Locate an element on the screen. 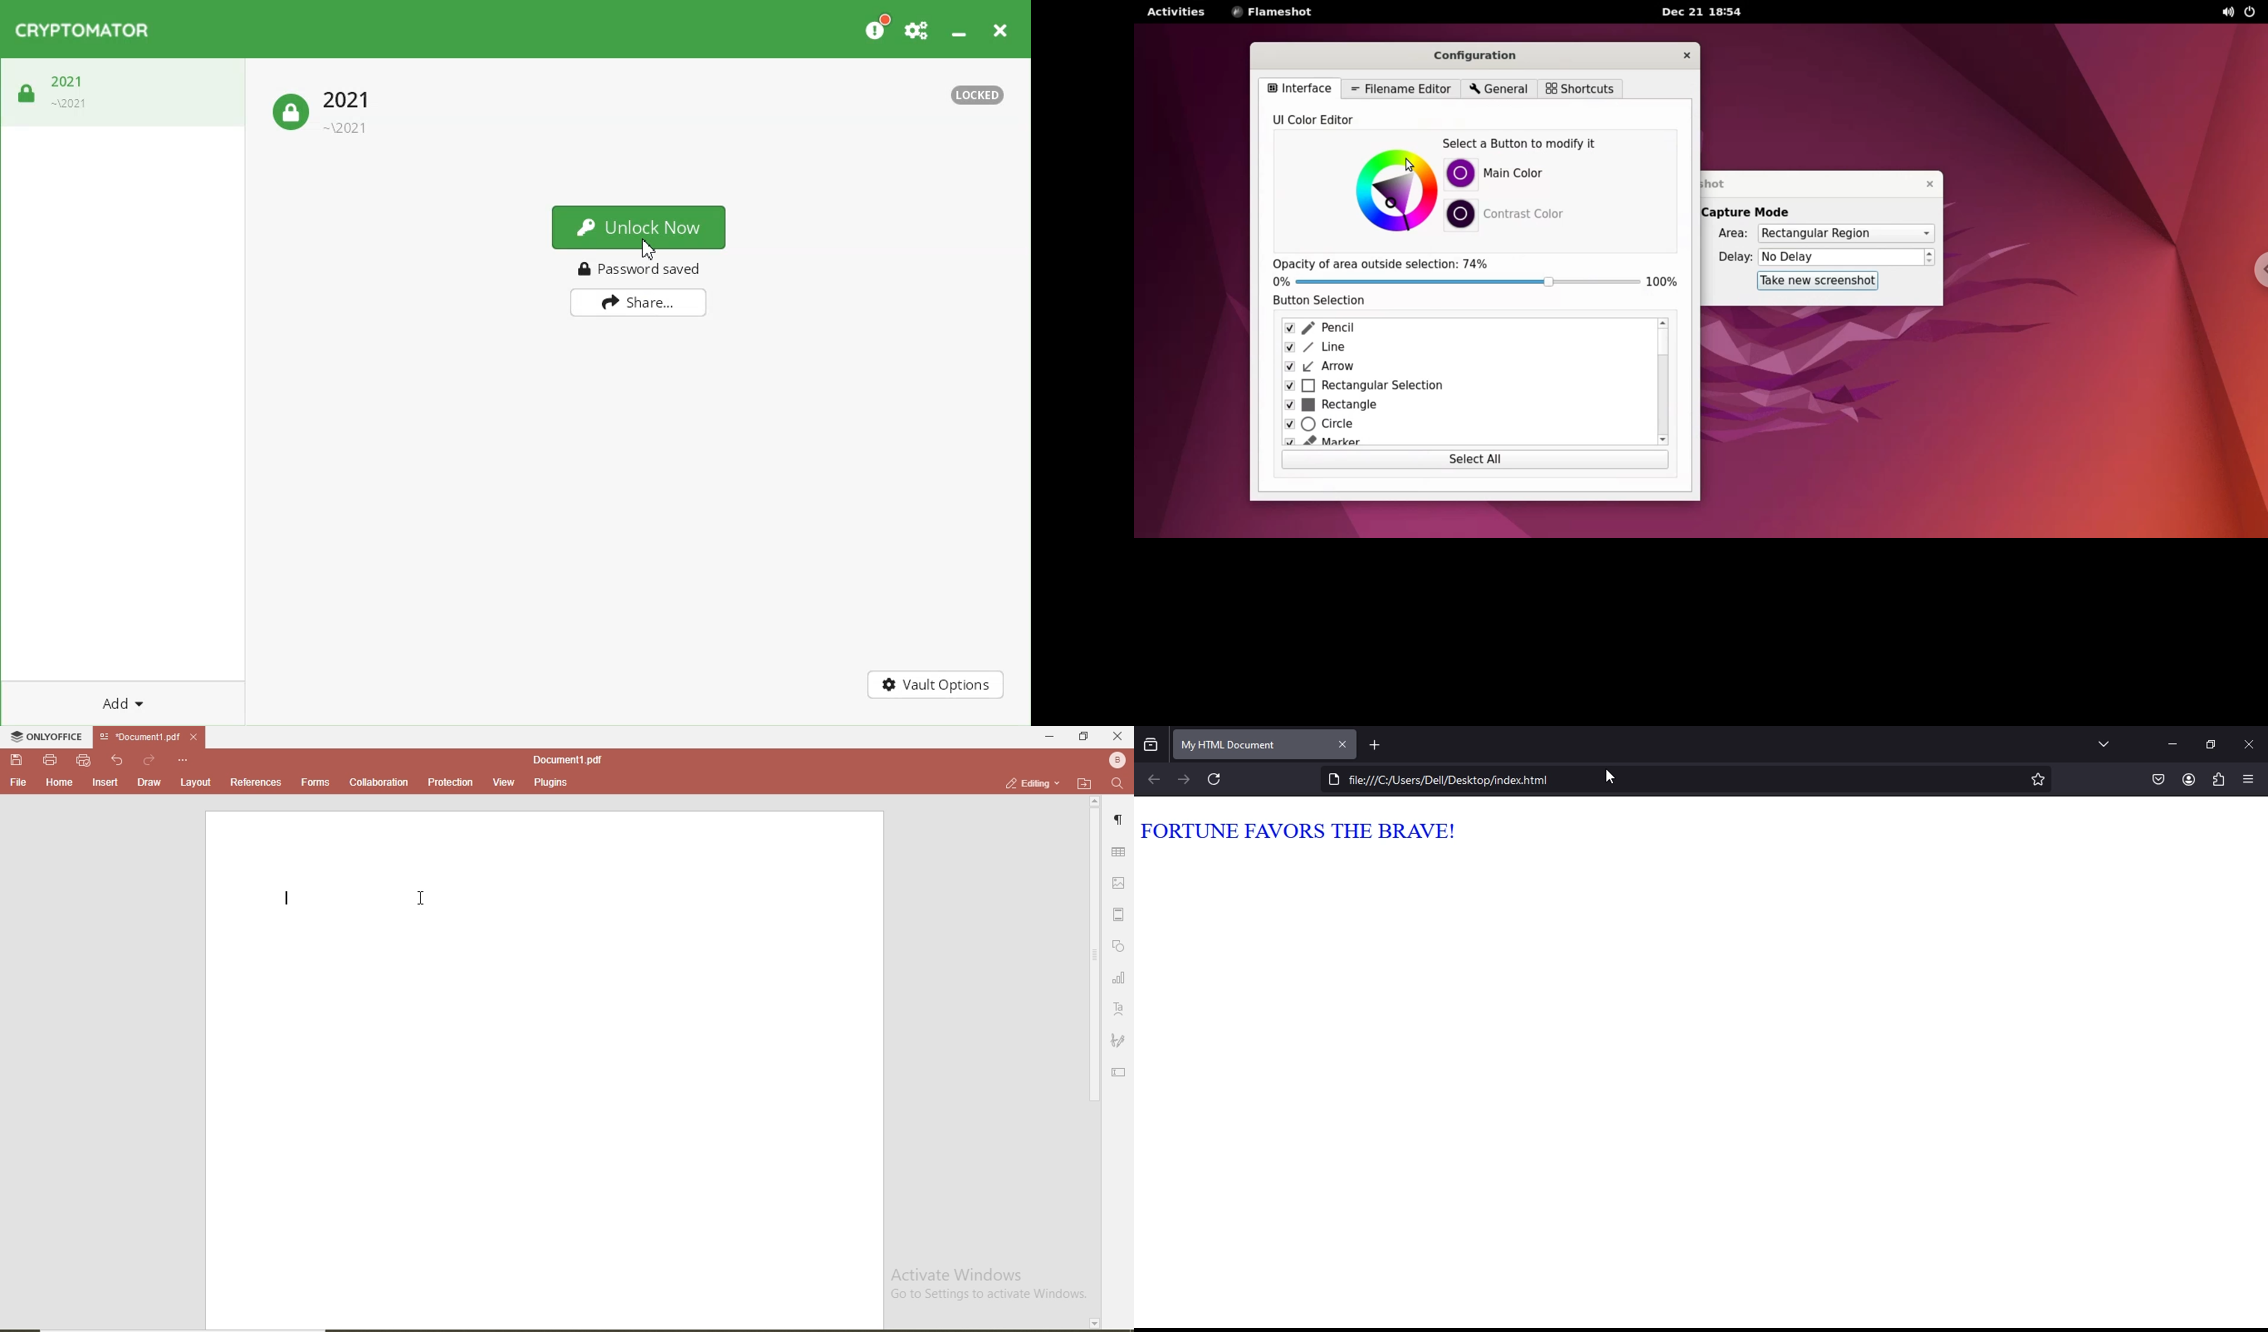 The width and height of the screenshot is (2268, 1344). drop down is located at coordinates (2104, 743).